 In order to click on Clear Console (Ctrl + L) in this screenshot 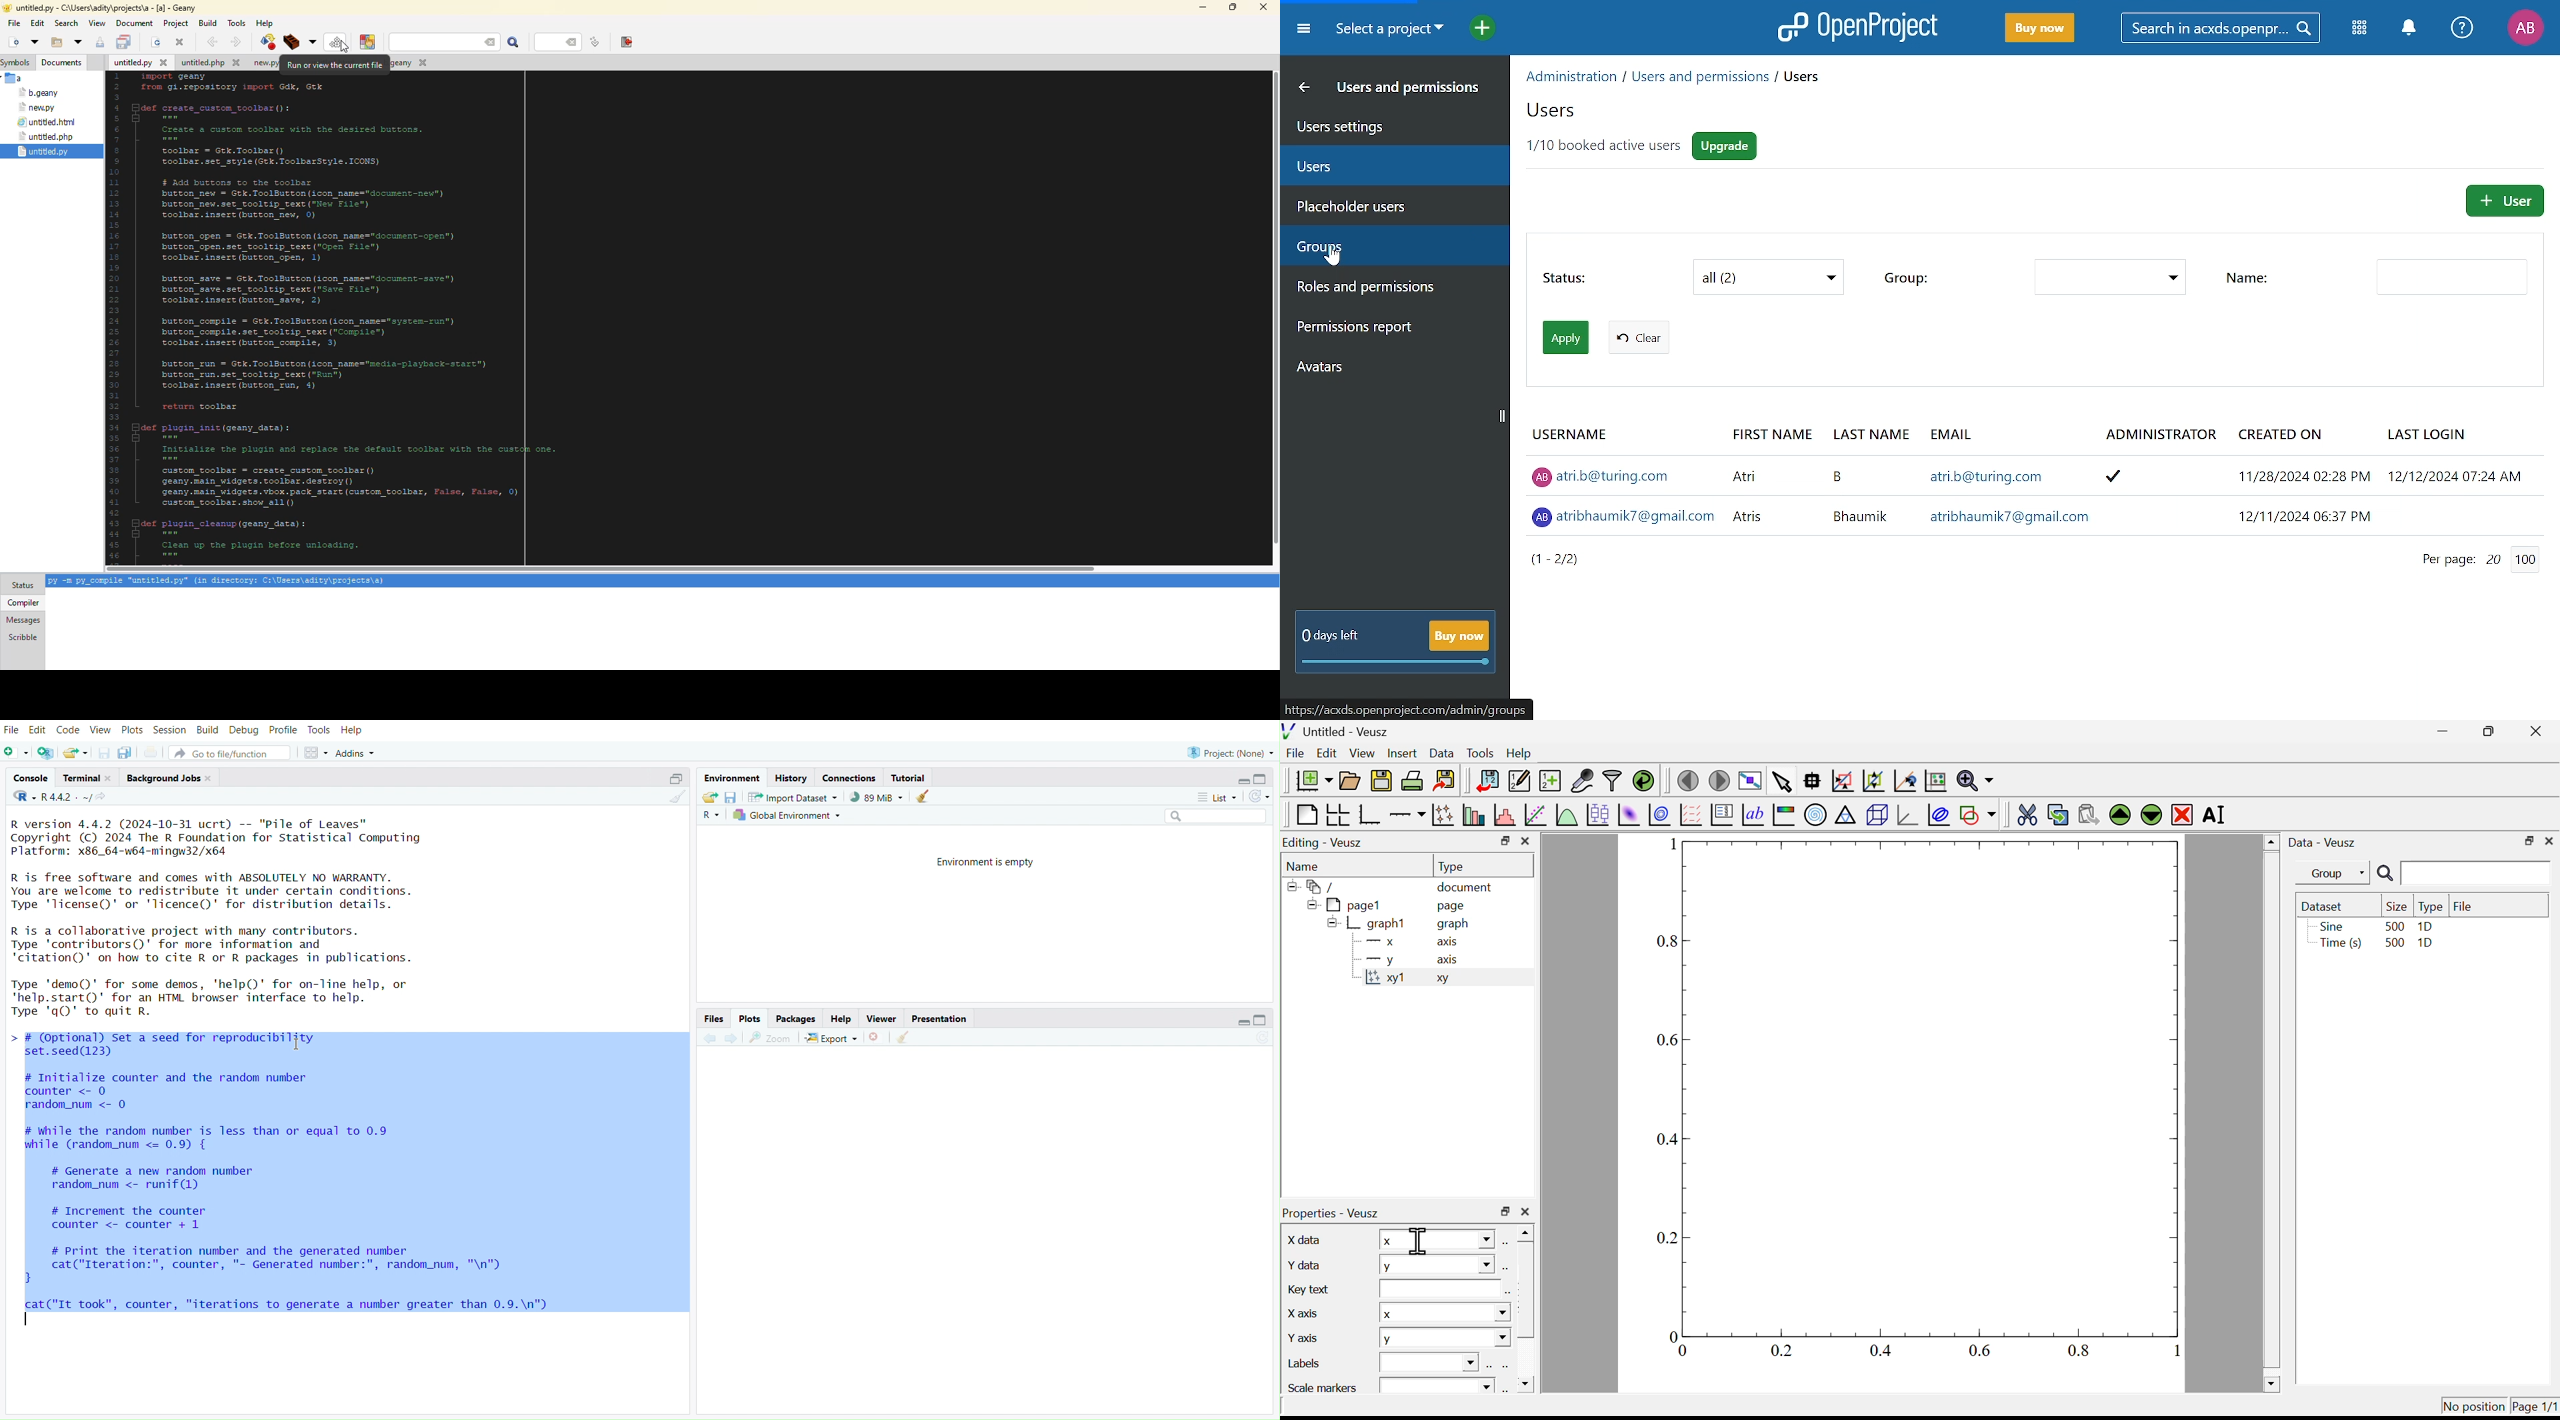, I will do `click(906, 1036)`.